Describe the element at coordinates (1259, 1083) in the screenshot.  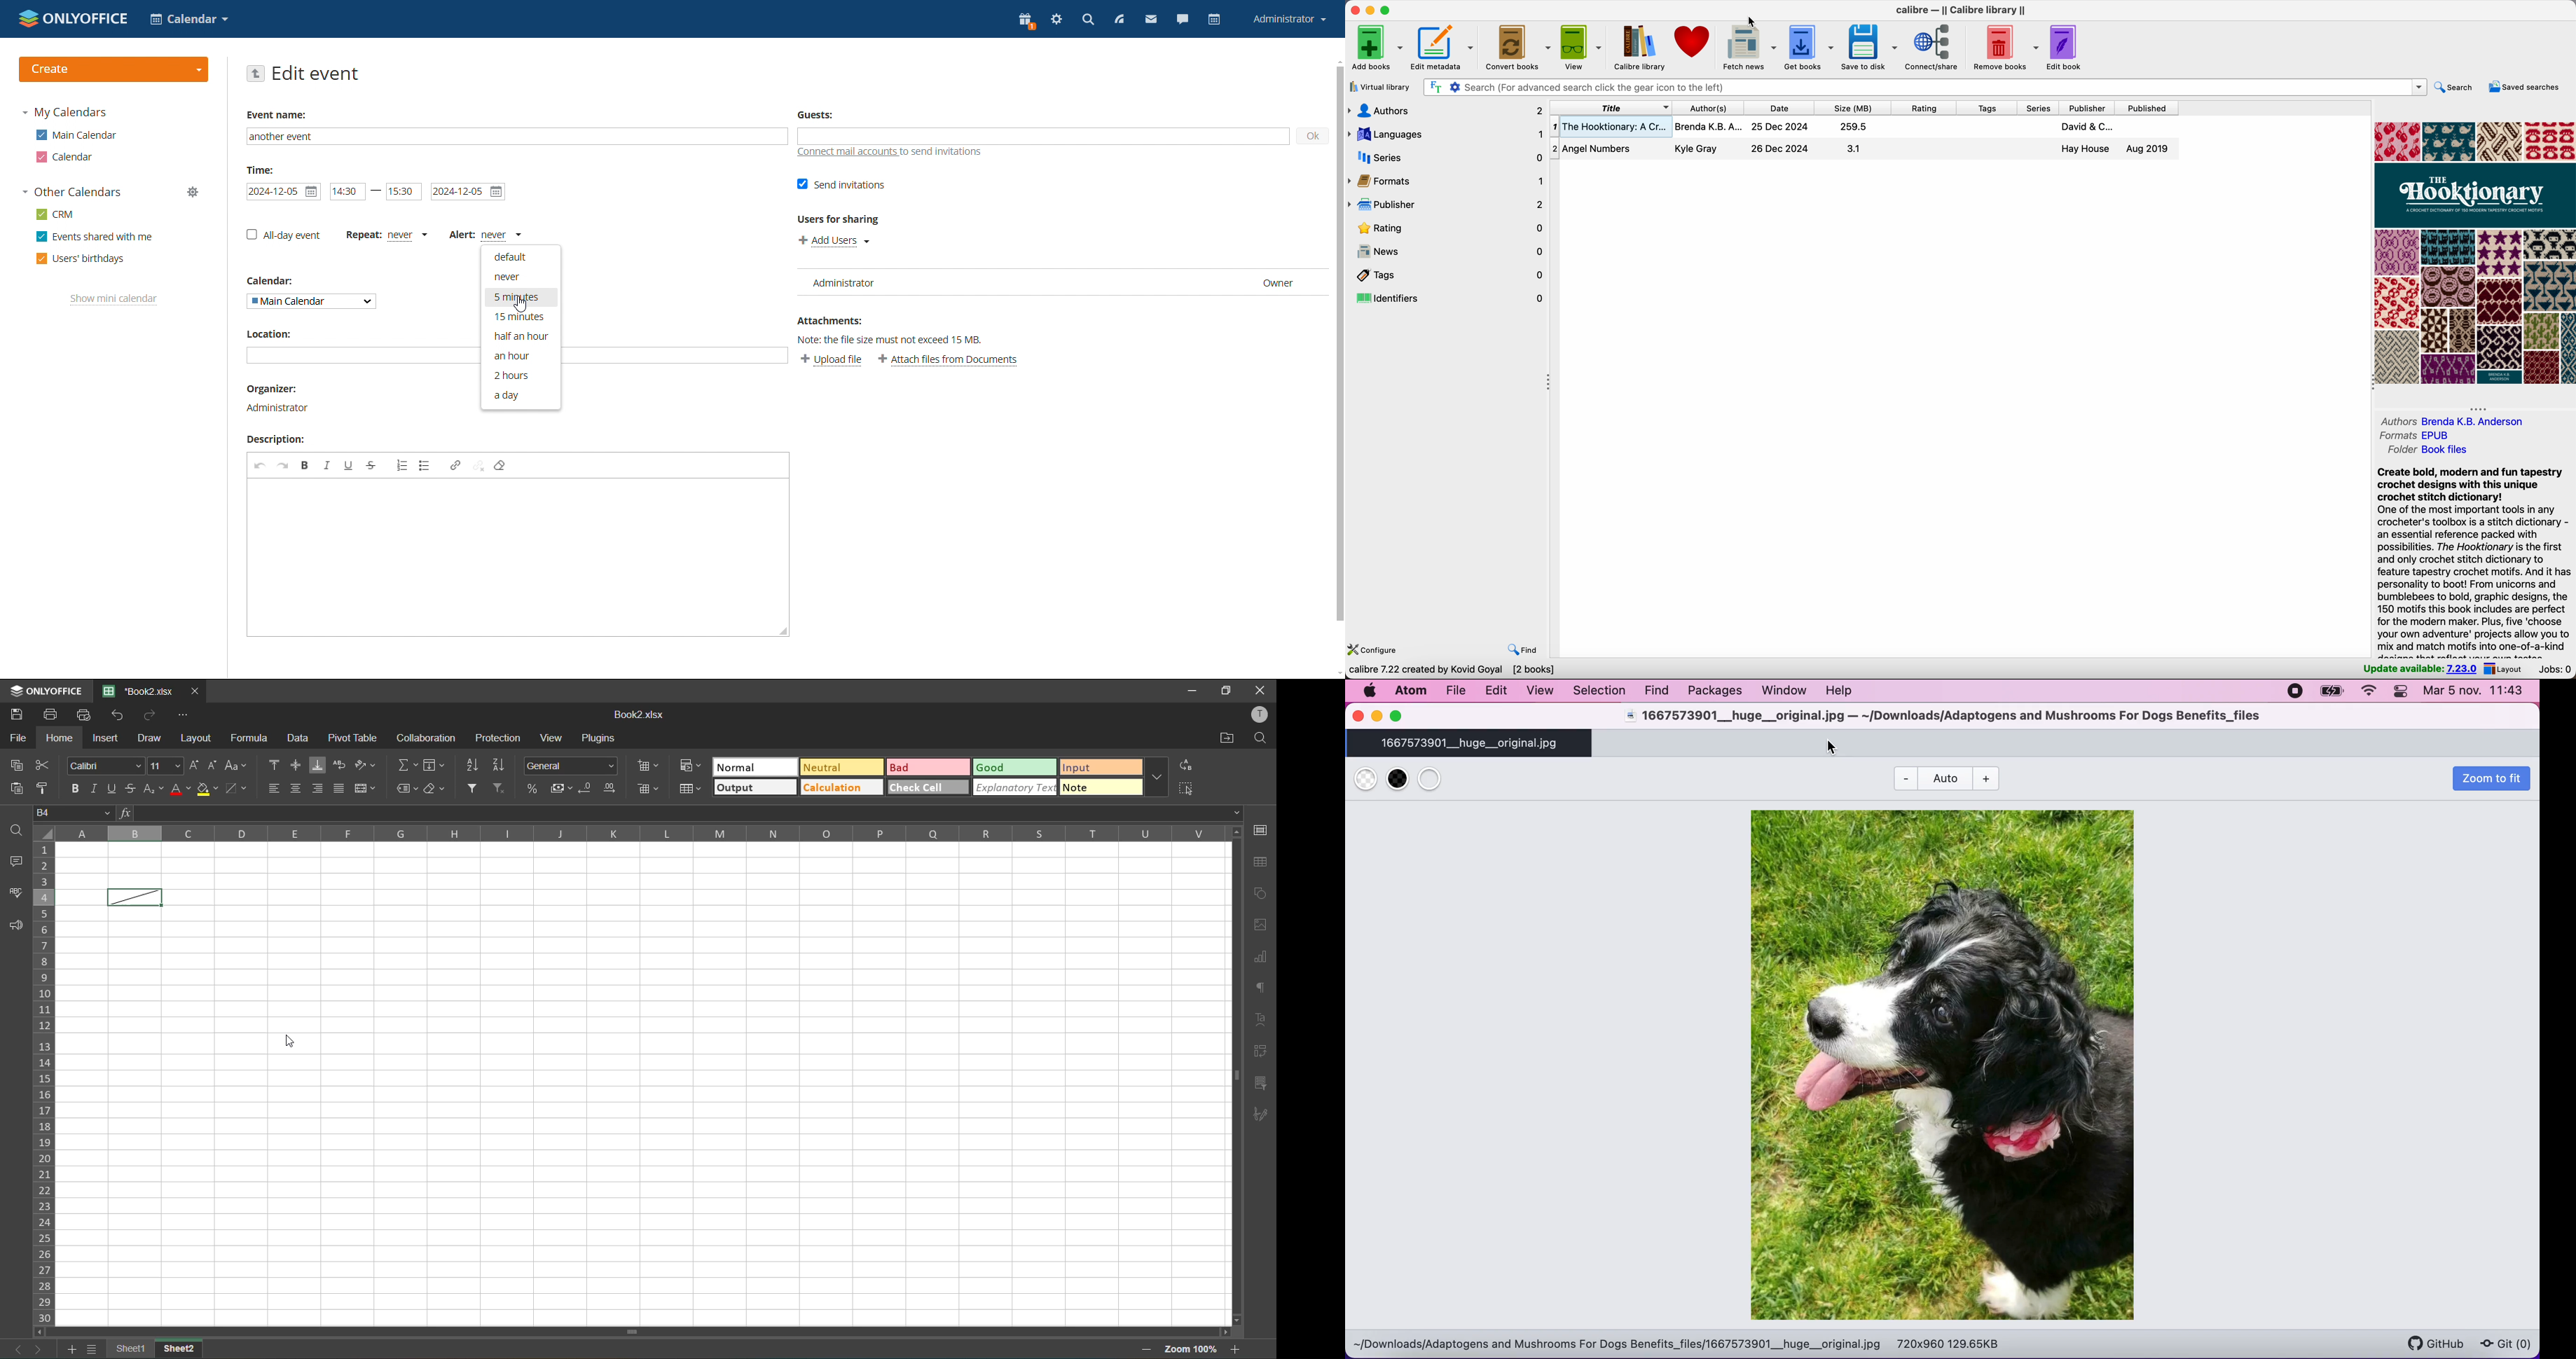
I see `slicer` at that location.